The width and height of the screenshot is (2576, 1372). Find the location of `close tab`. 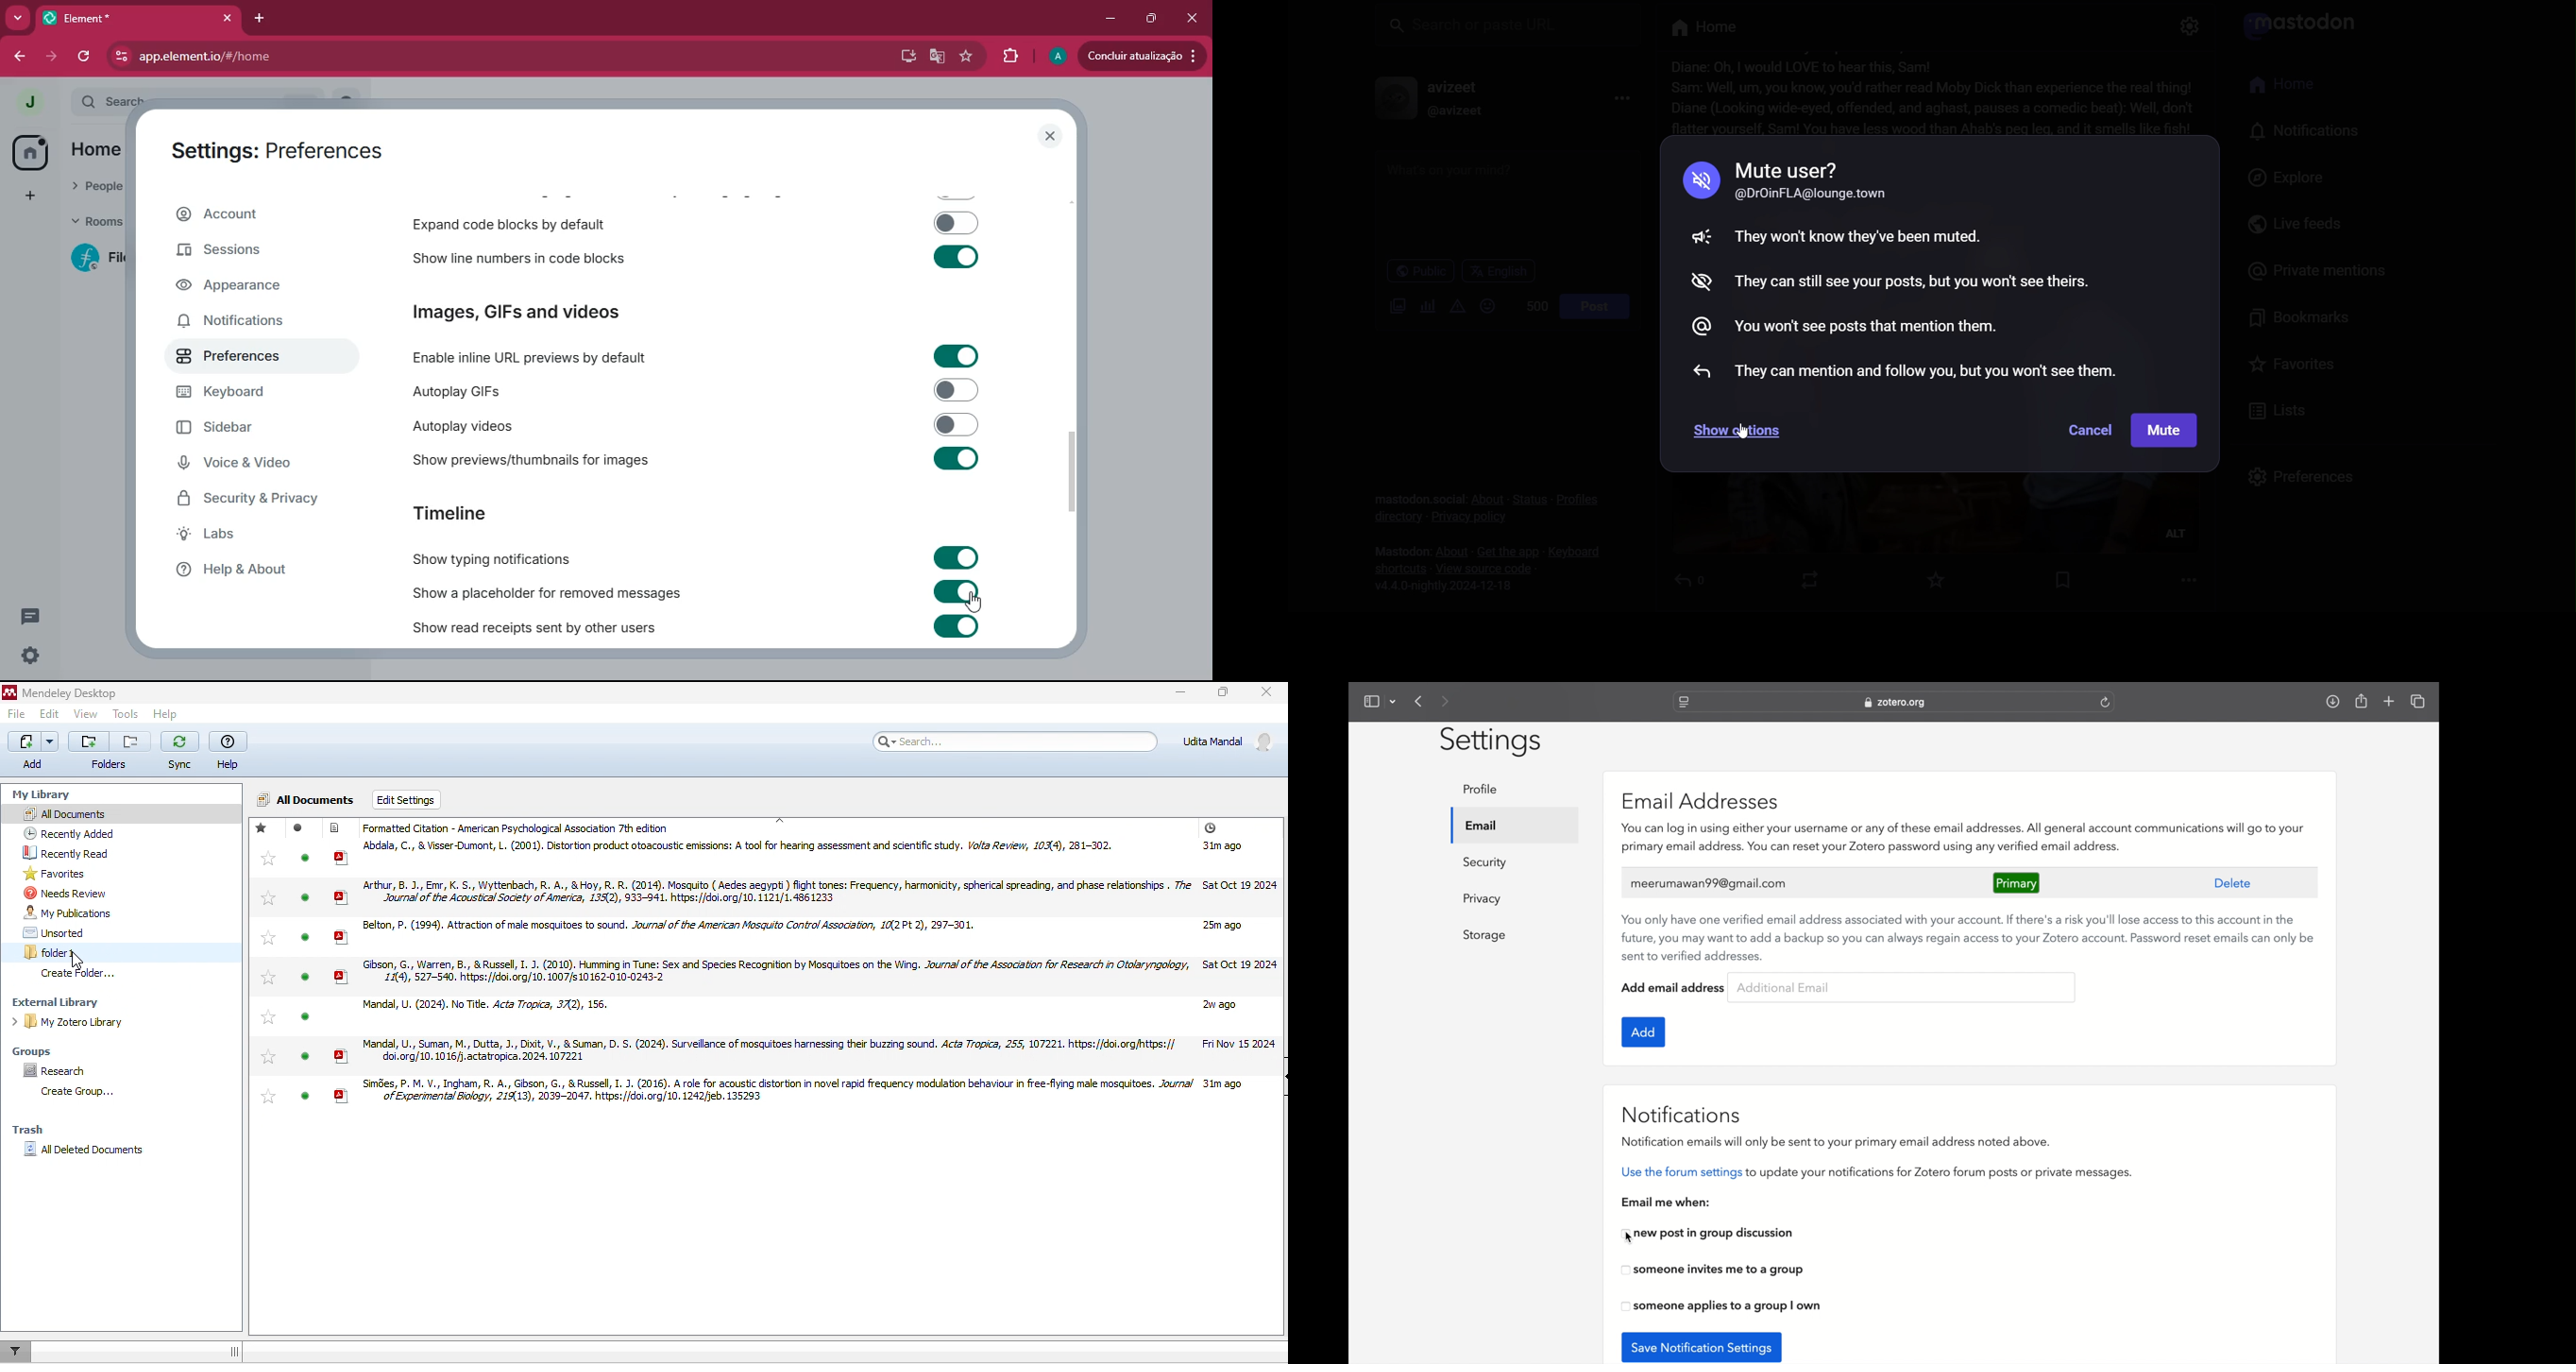

close tab is located at coordinates (227, 18).